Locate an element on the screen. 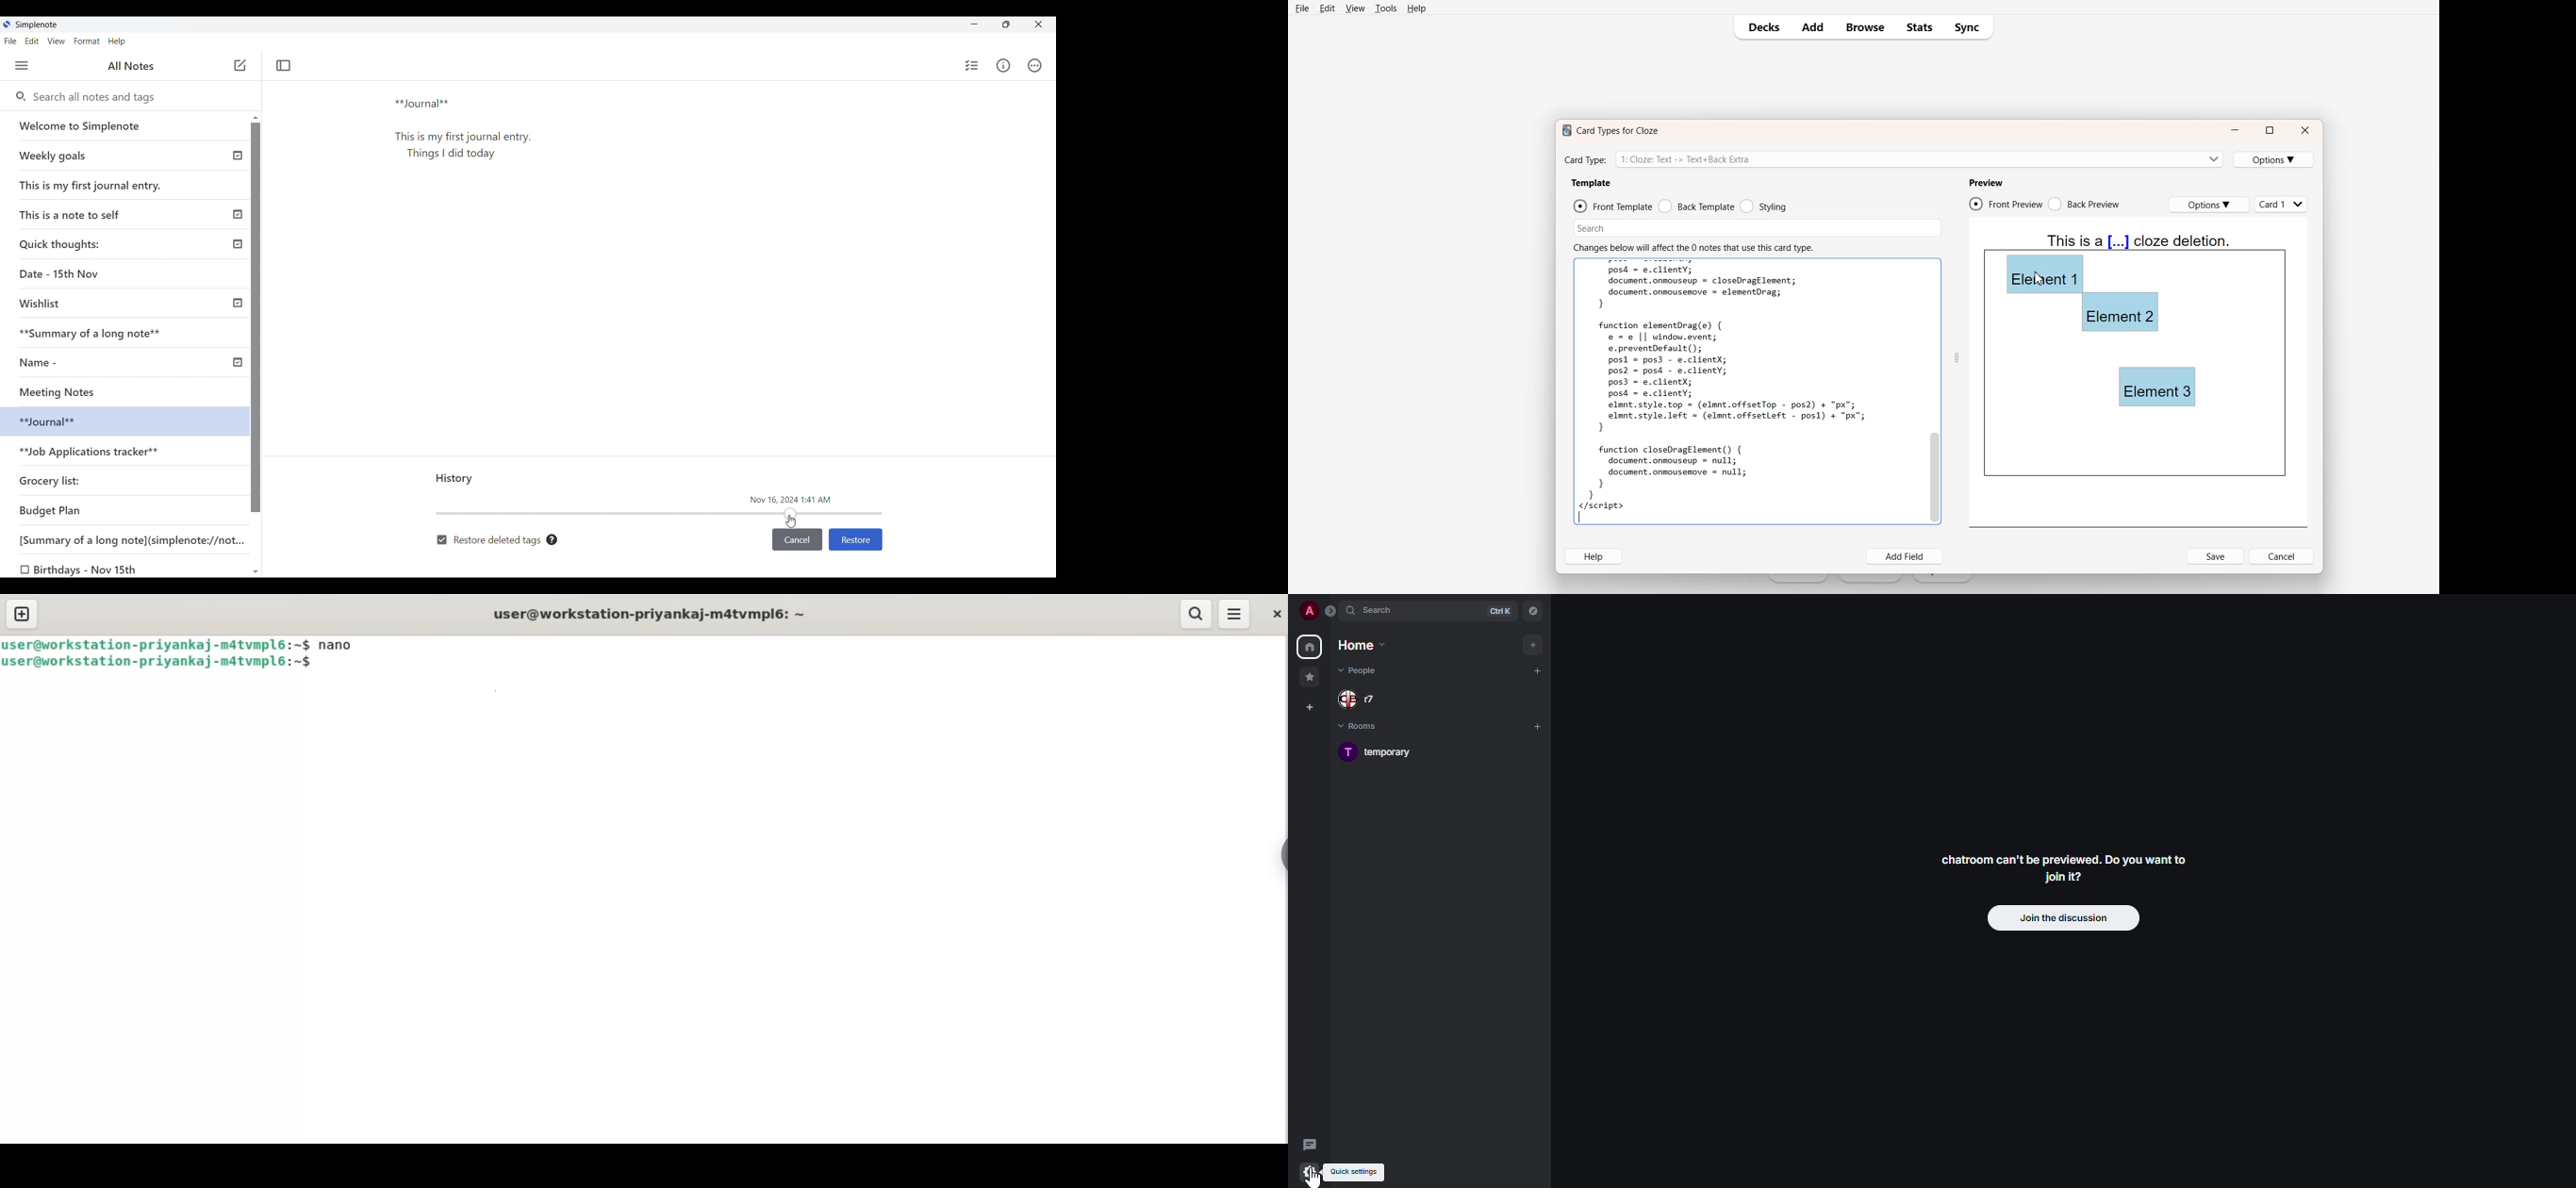 This screenshot has width=2576, height=1204. Drag Handle is located at coordinates (1956, 357).